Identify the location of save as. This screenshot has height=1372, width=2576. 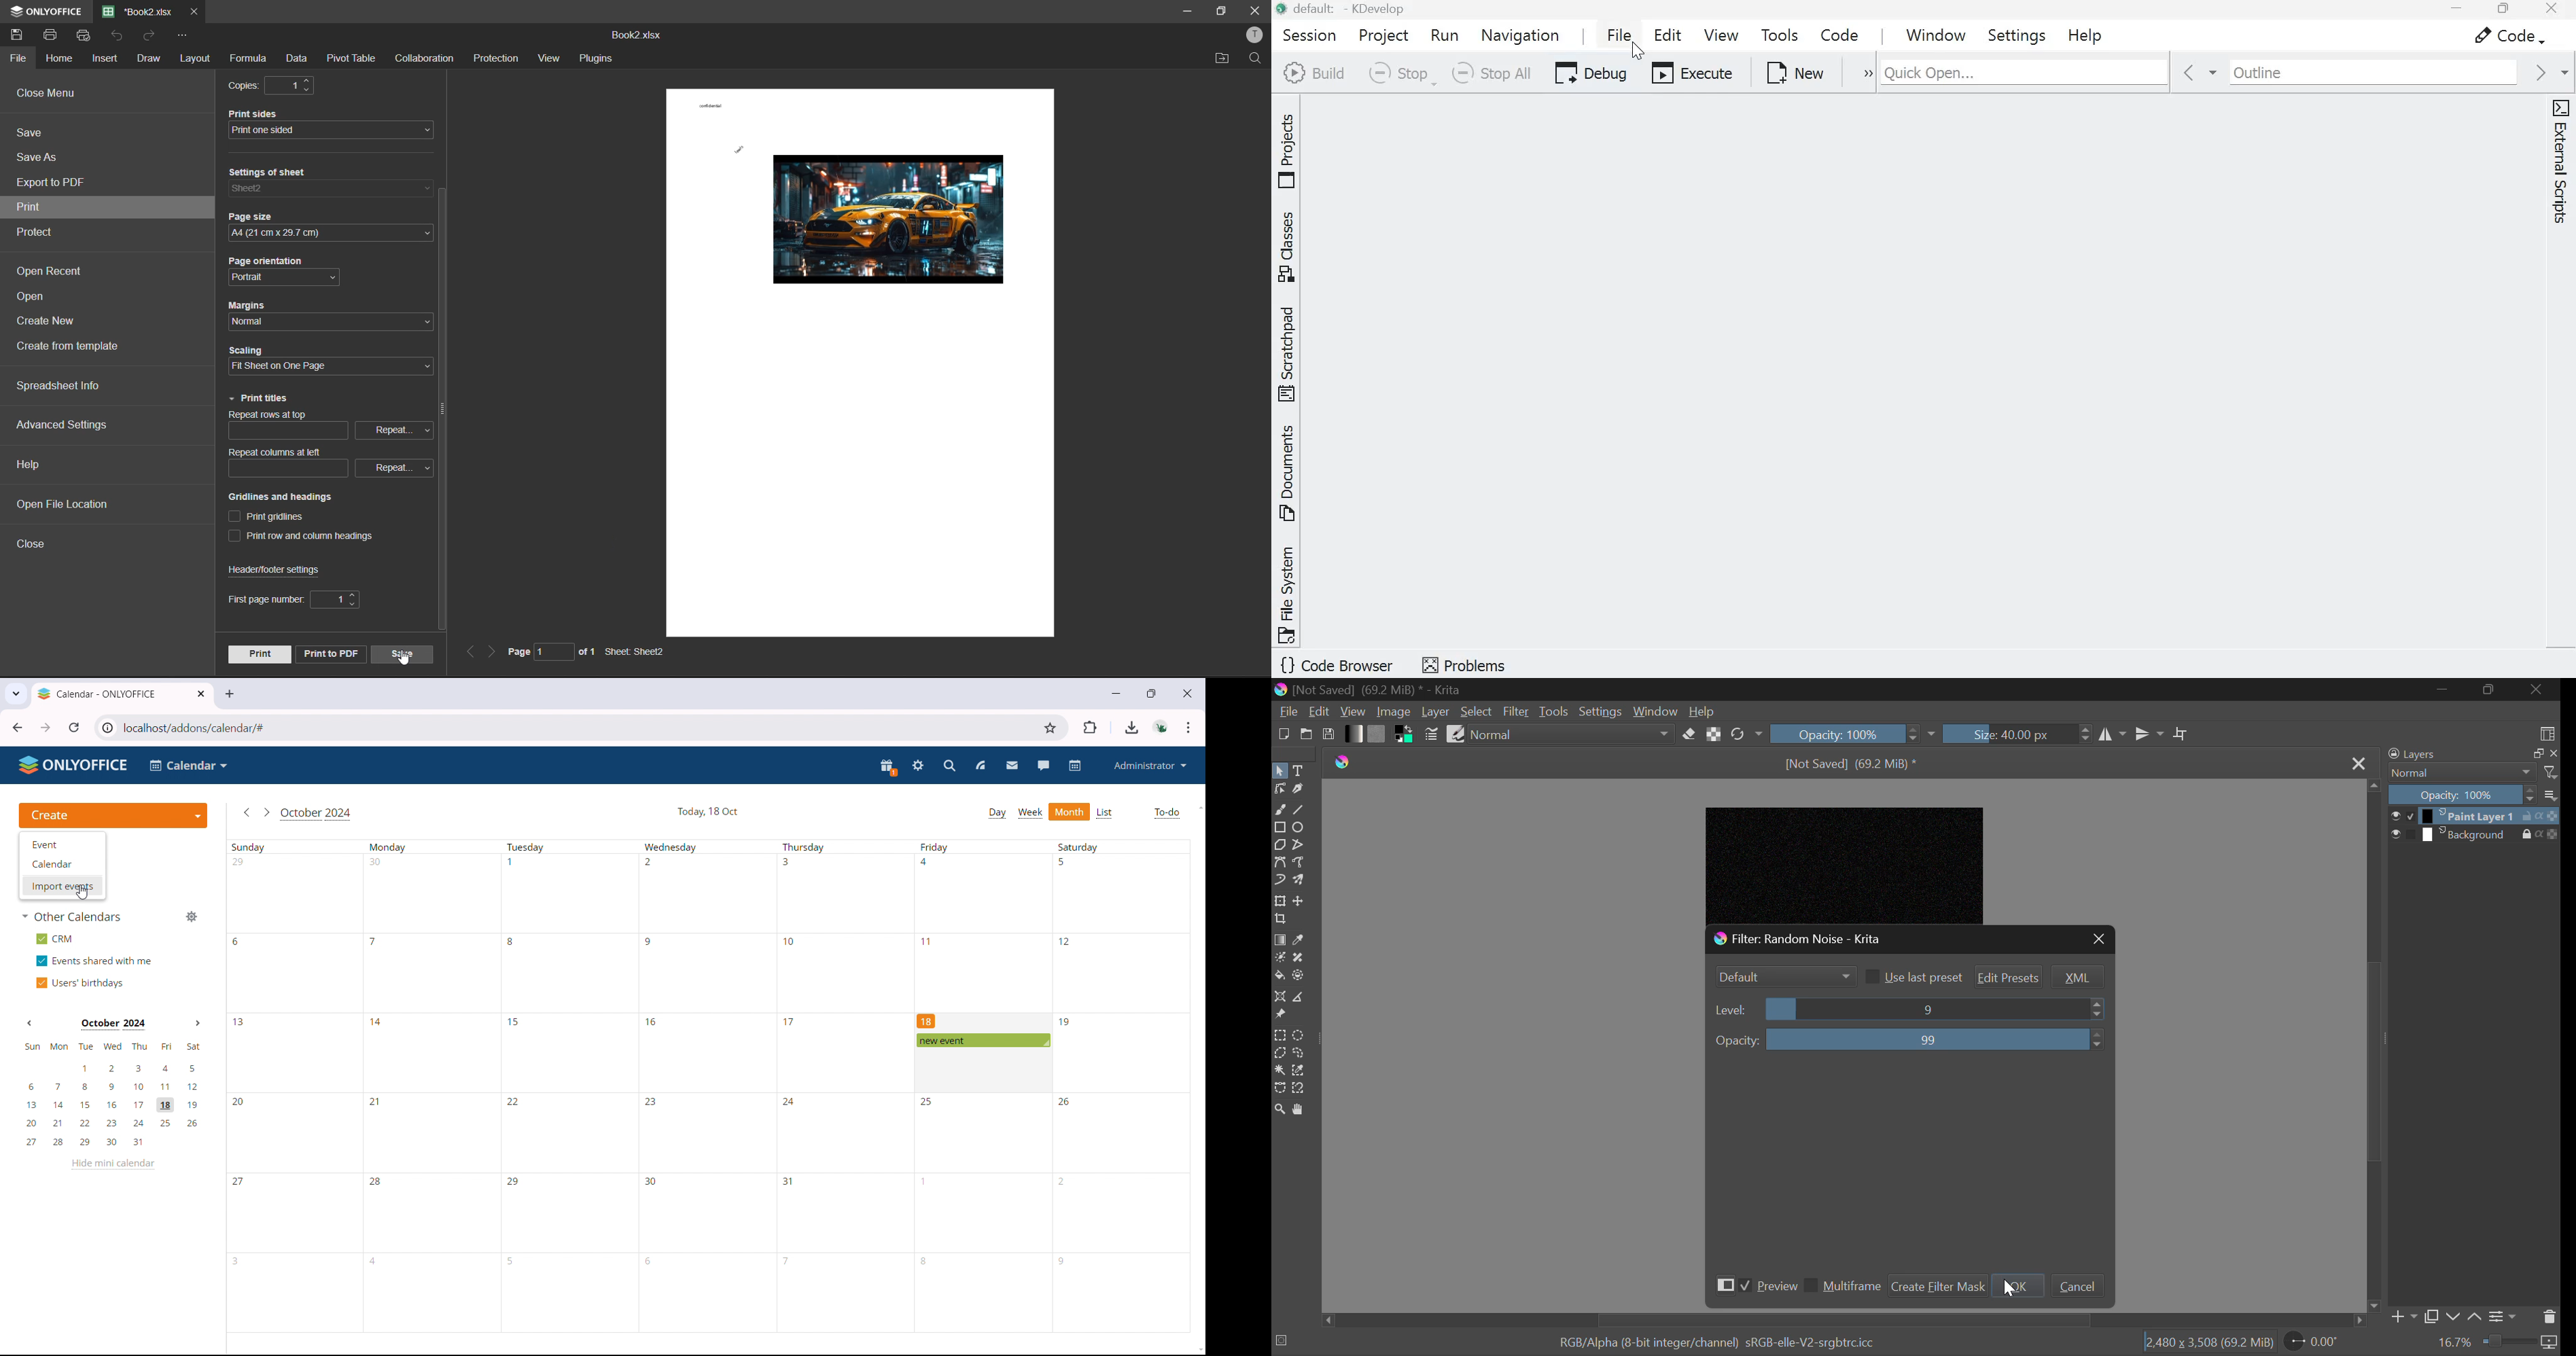
(40, 158).